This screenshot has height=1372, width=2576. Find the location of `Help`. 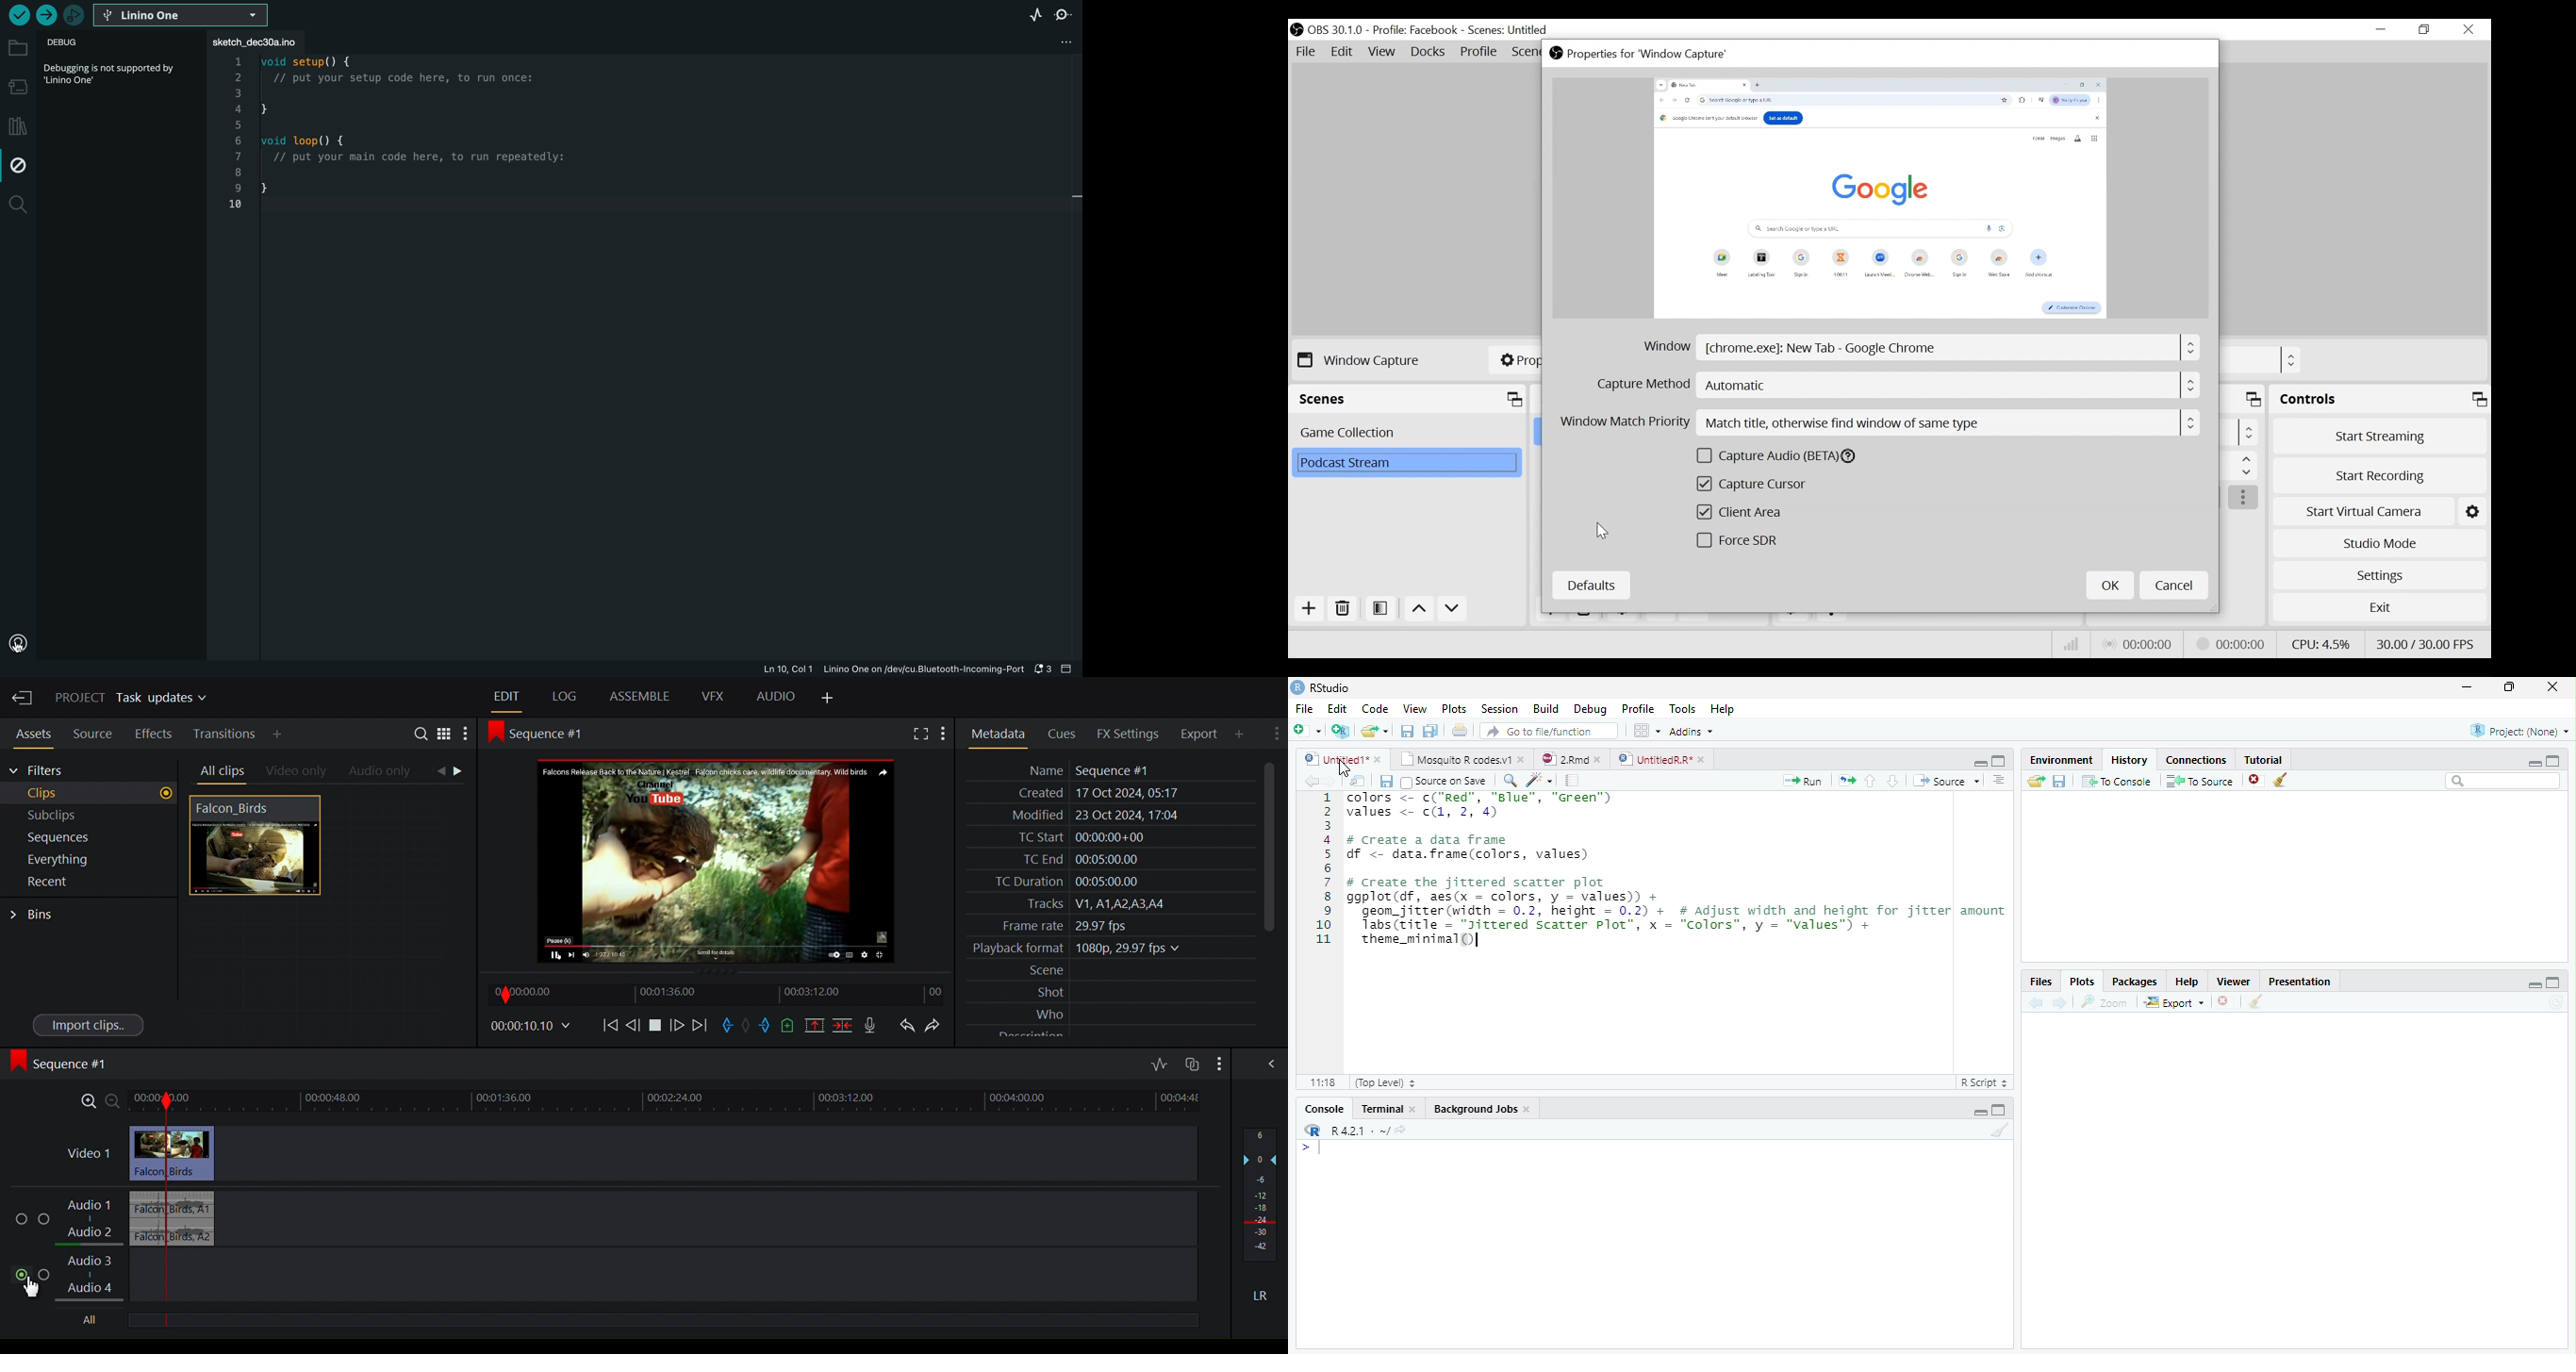

Help is located at coordinates (1723, 708).